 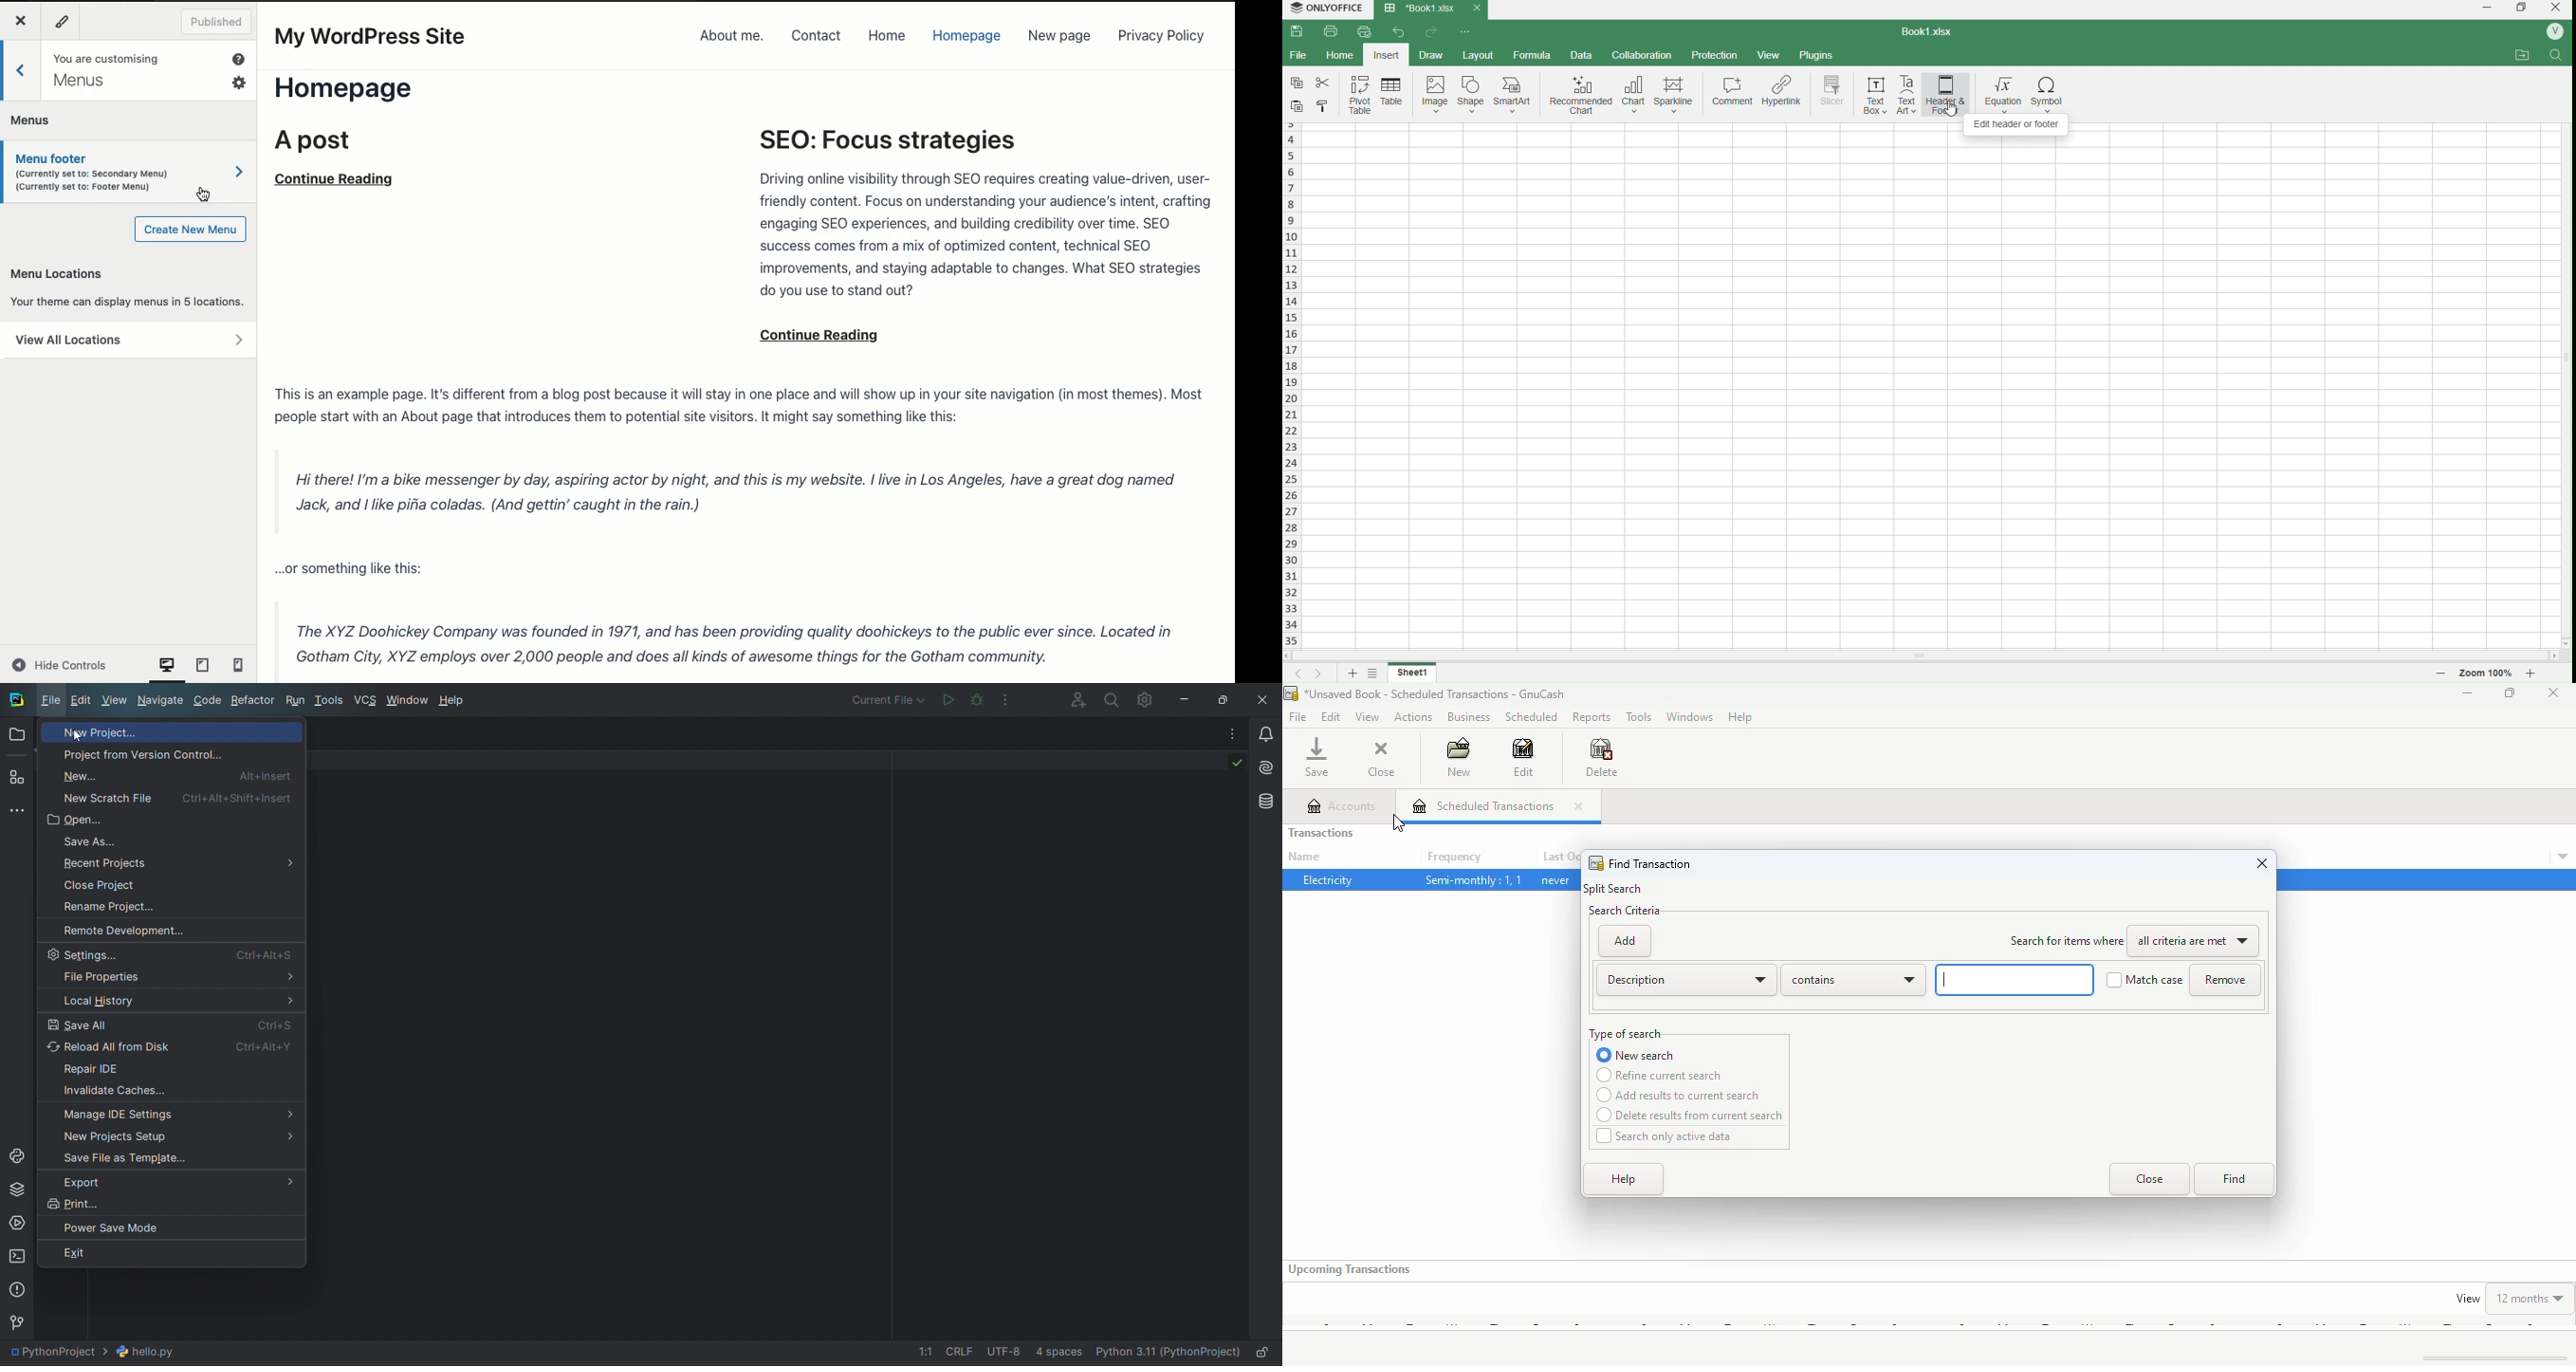 What do you see at coordinates (1934, 33) in the screenshot?
I see `book1.xlsx` at bounding box center [1934, 33].